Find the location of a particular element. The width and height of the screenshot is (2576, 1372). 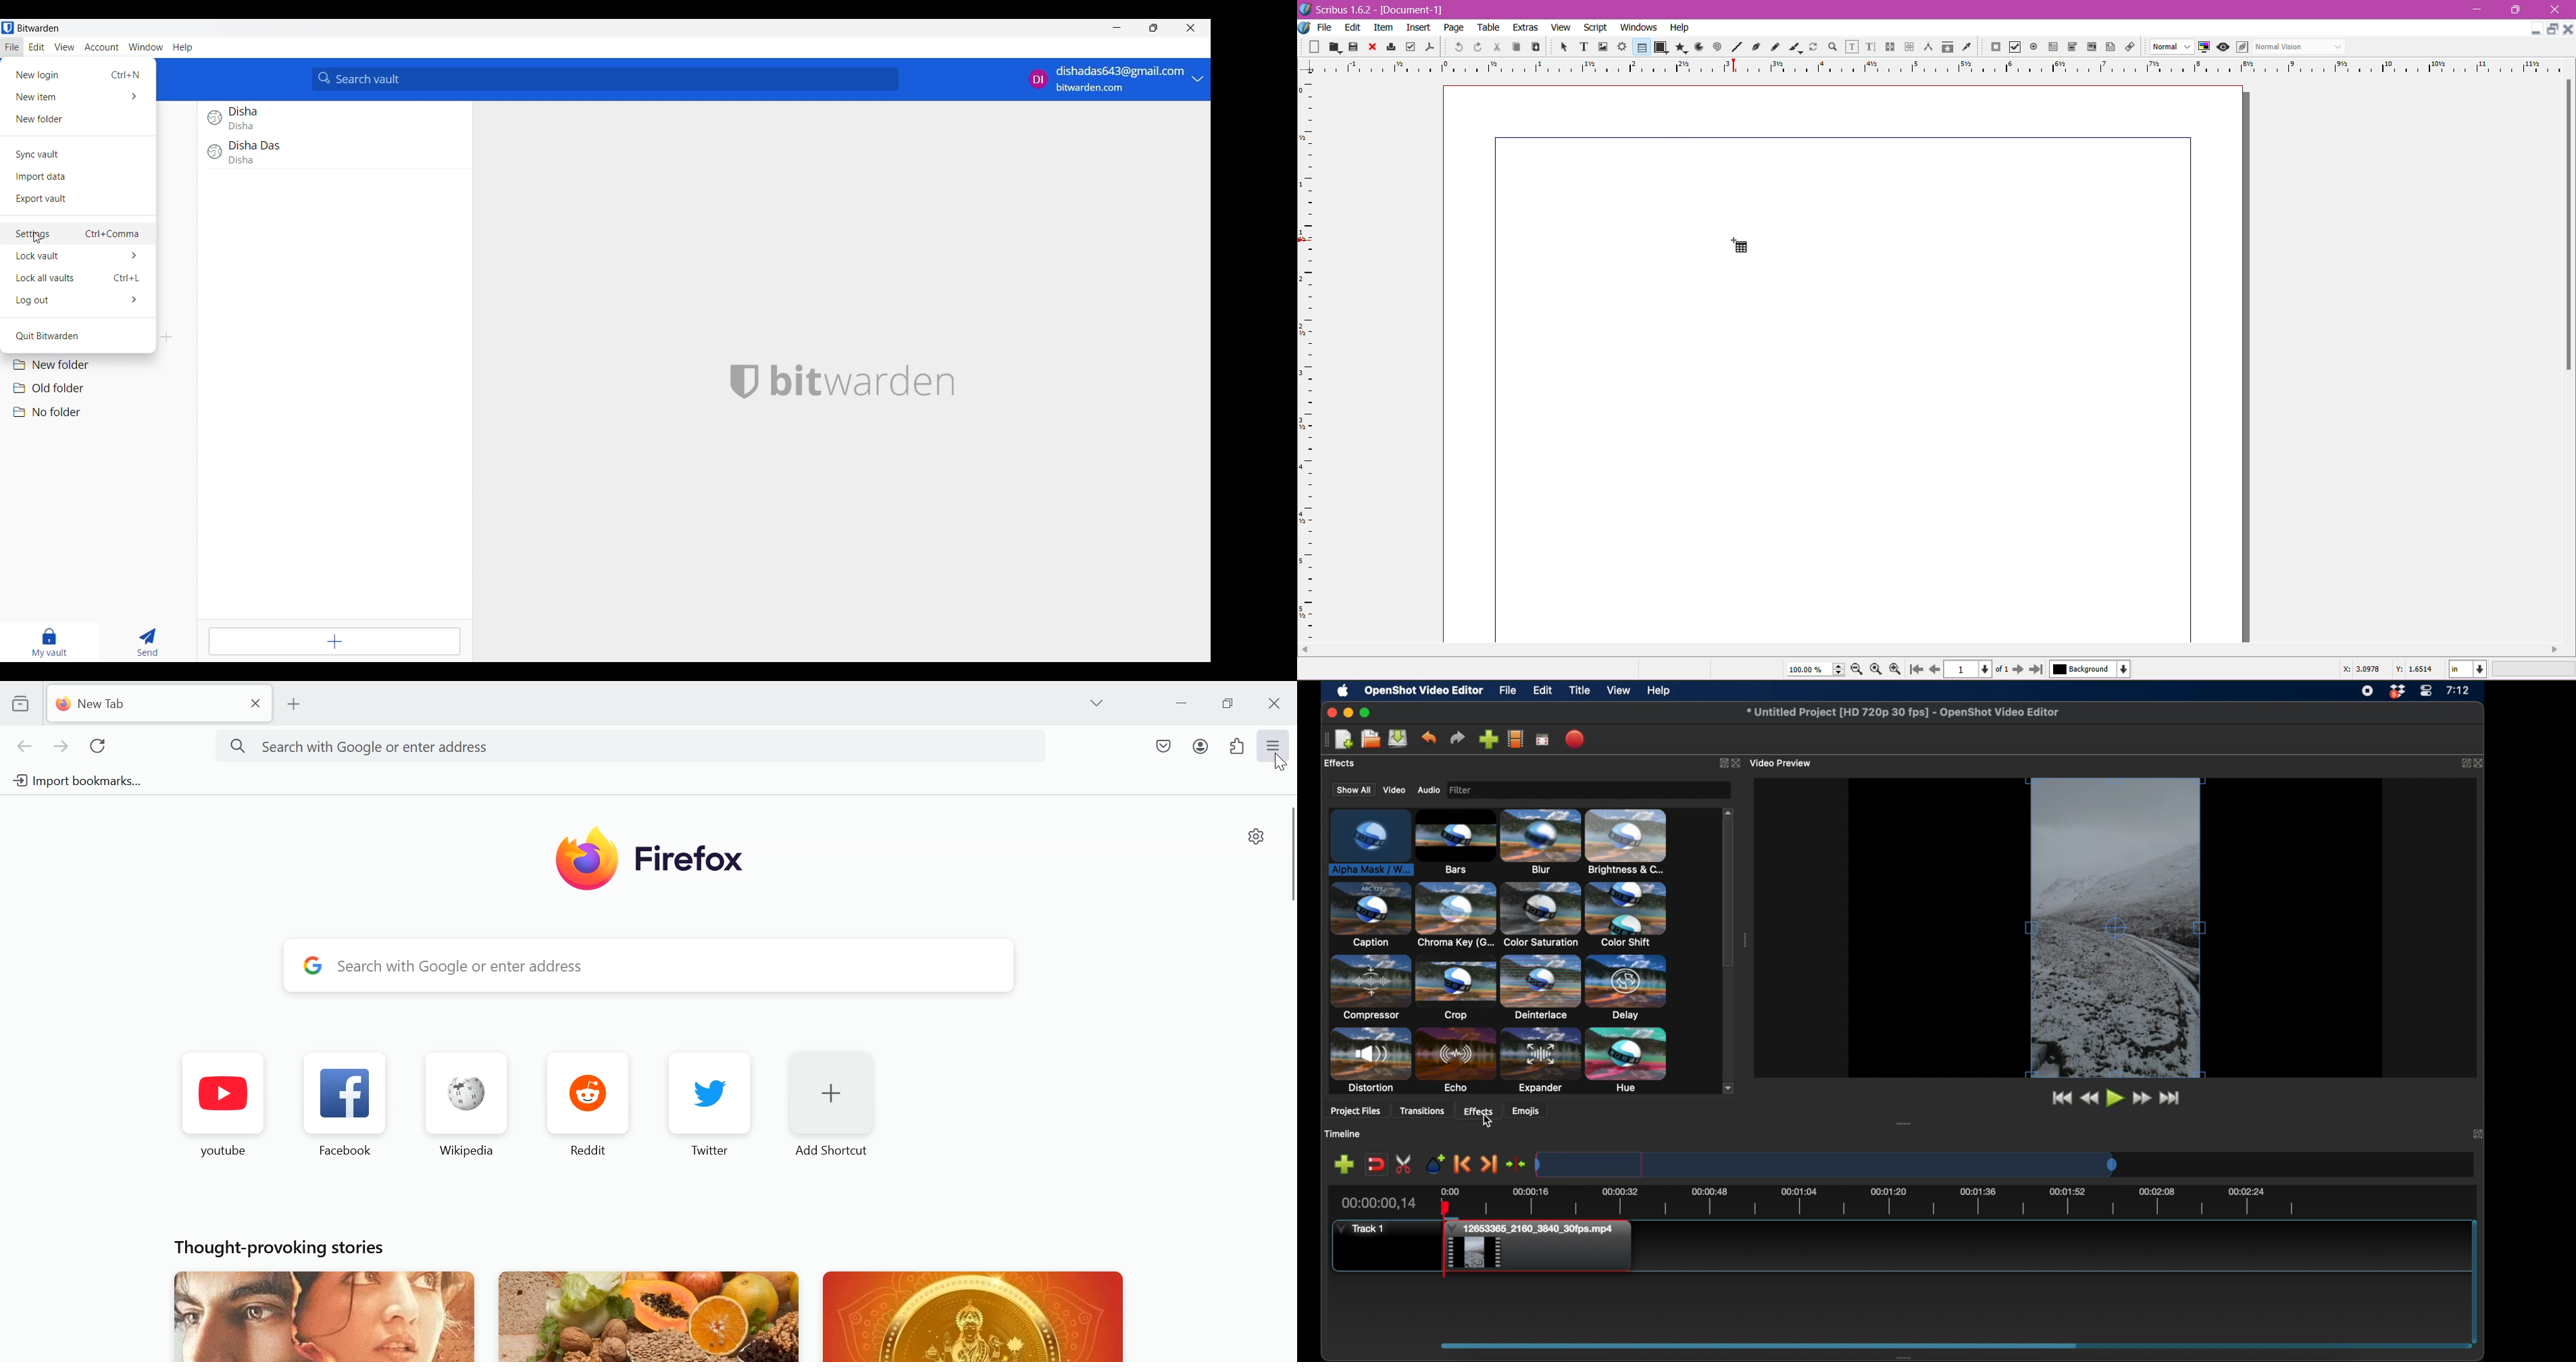

Paste is located at coordinates (1534, 47).